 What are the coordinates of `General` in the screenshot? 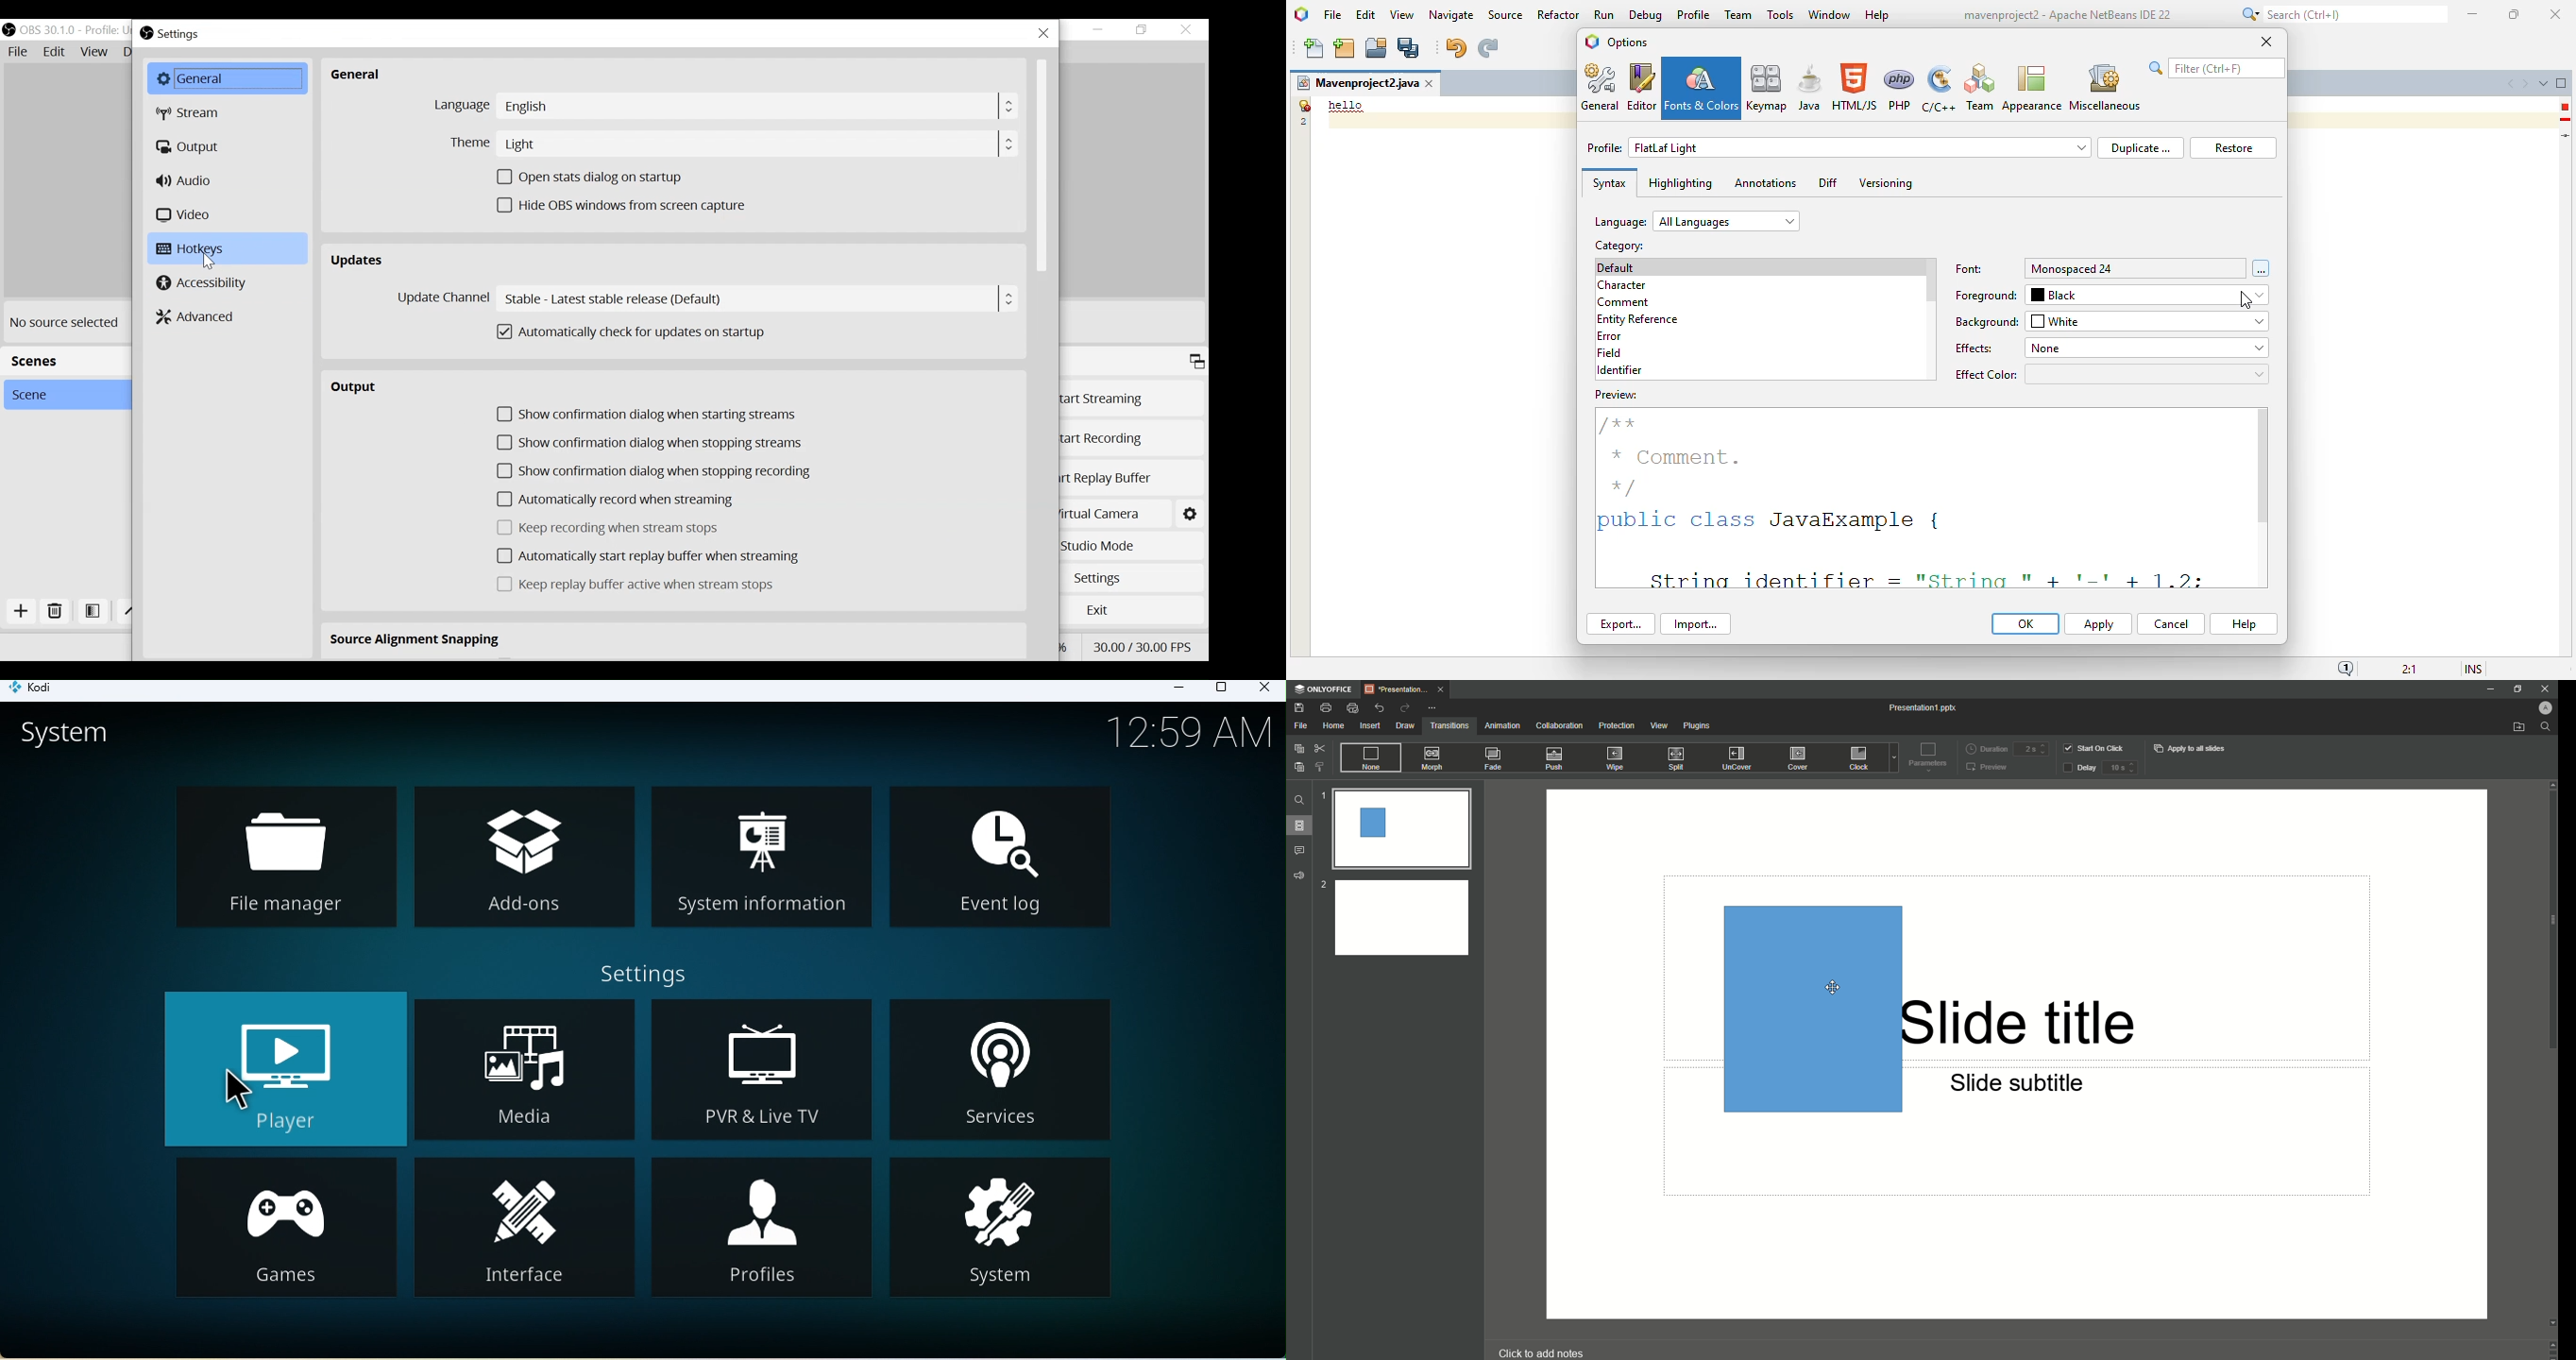 It's located at (357, 75).